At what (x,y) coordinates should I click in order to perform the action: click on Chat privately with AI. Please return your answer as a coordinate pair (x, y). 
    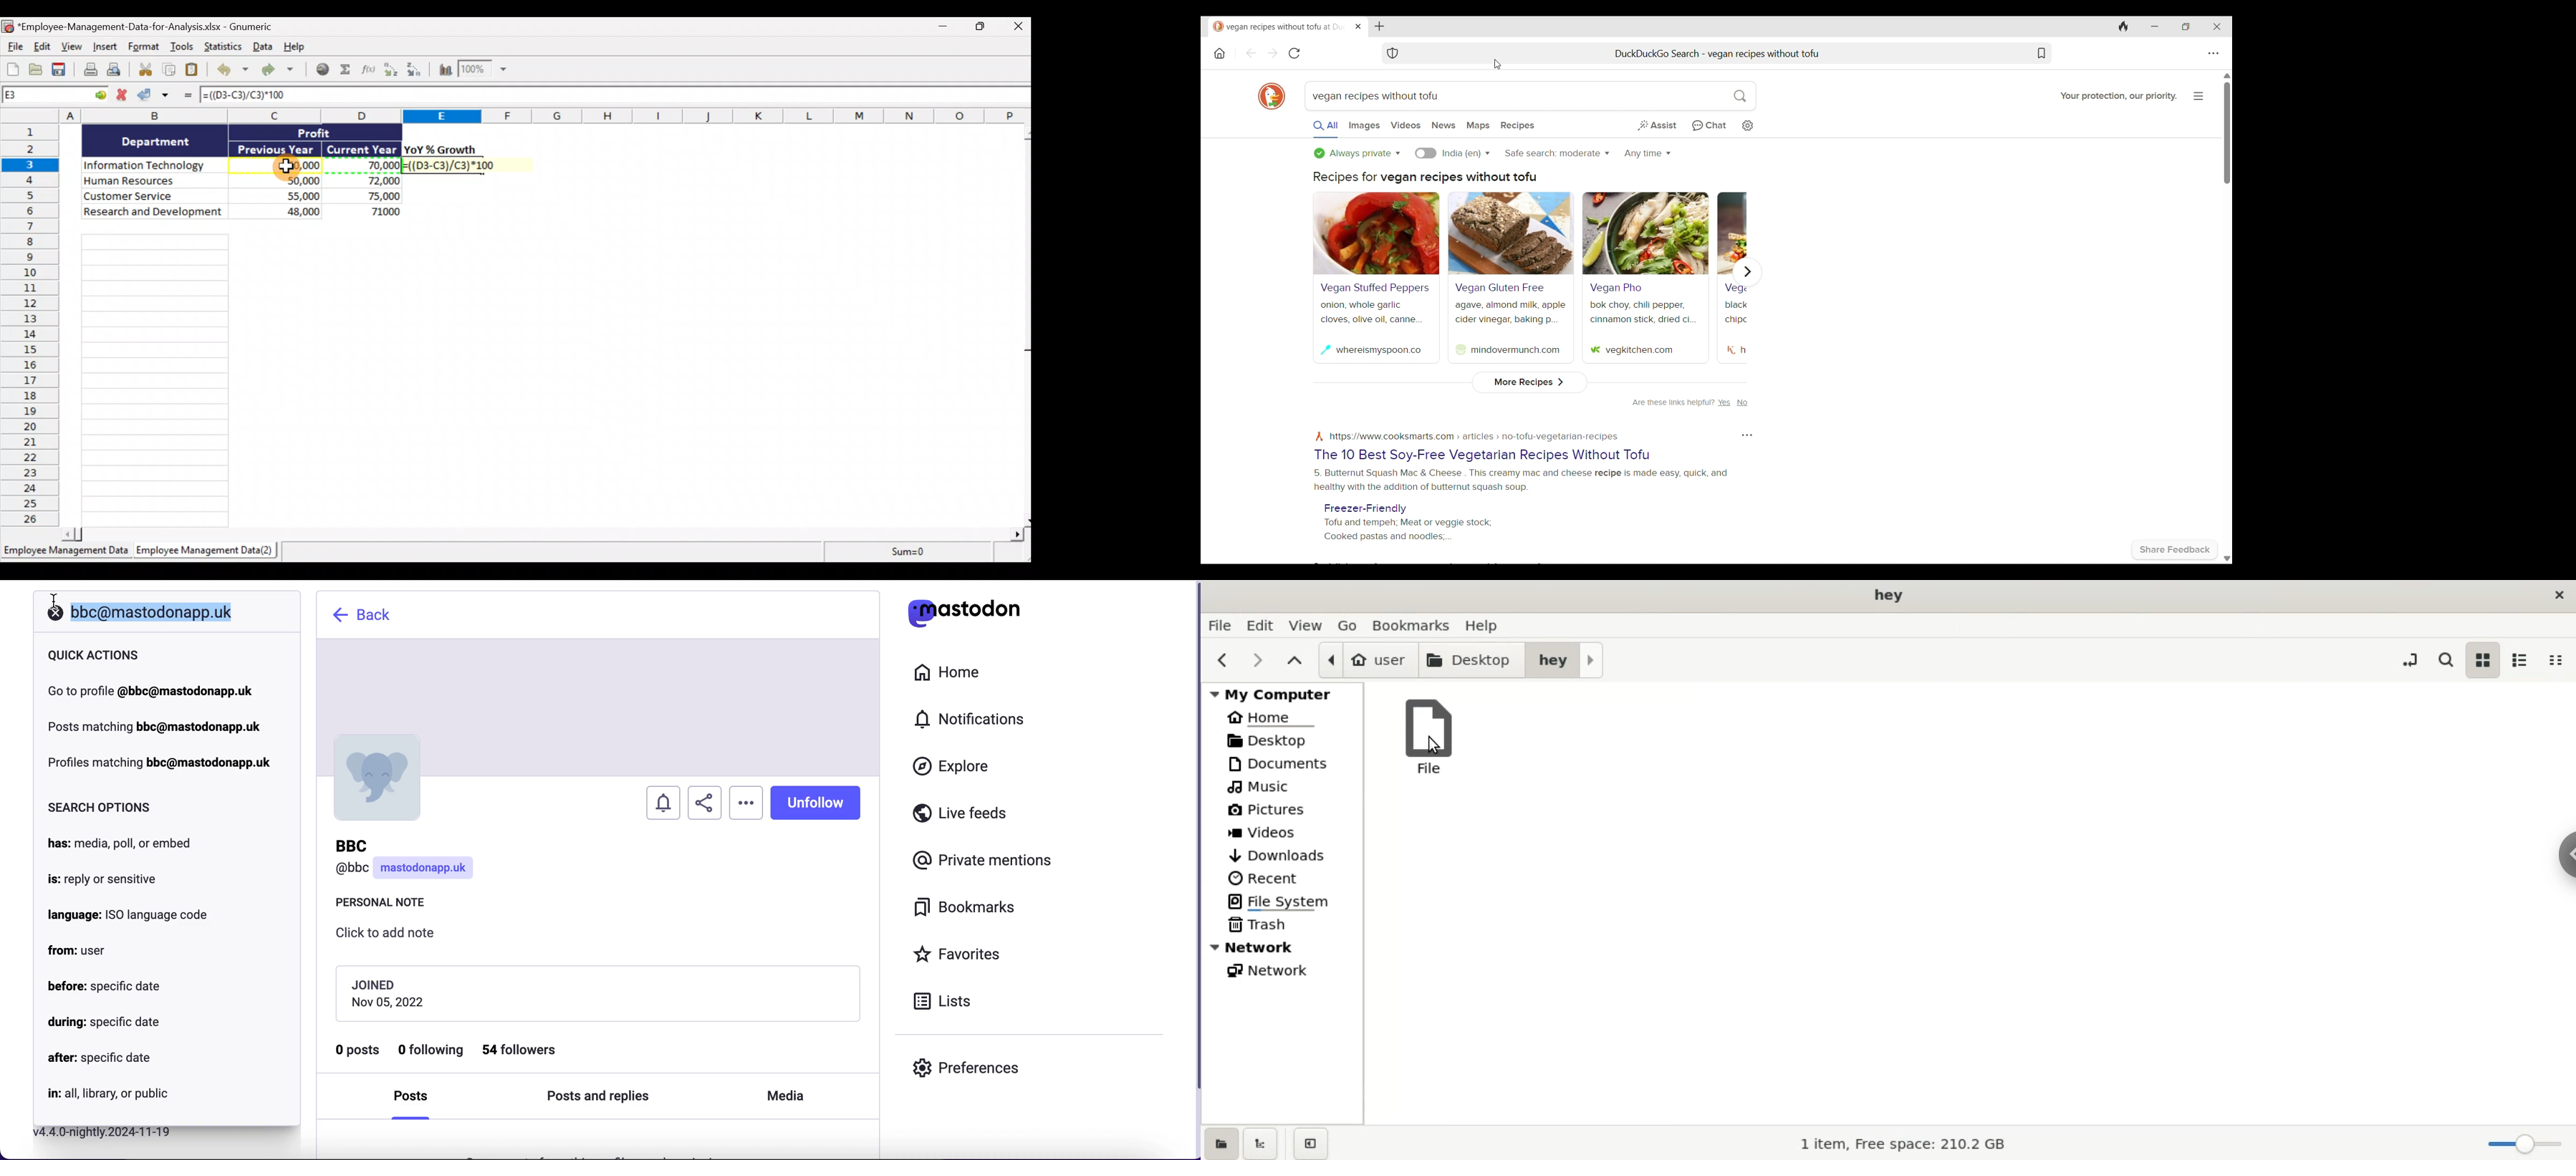
    Looking at the image, I should click on (1709, 126).